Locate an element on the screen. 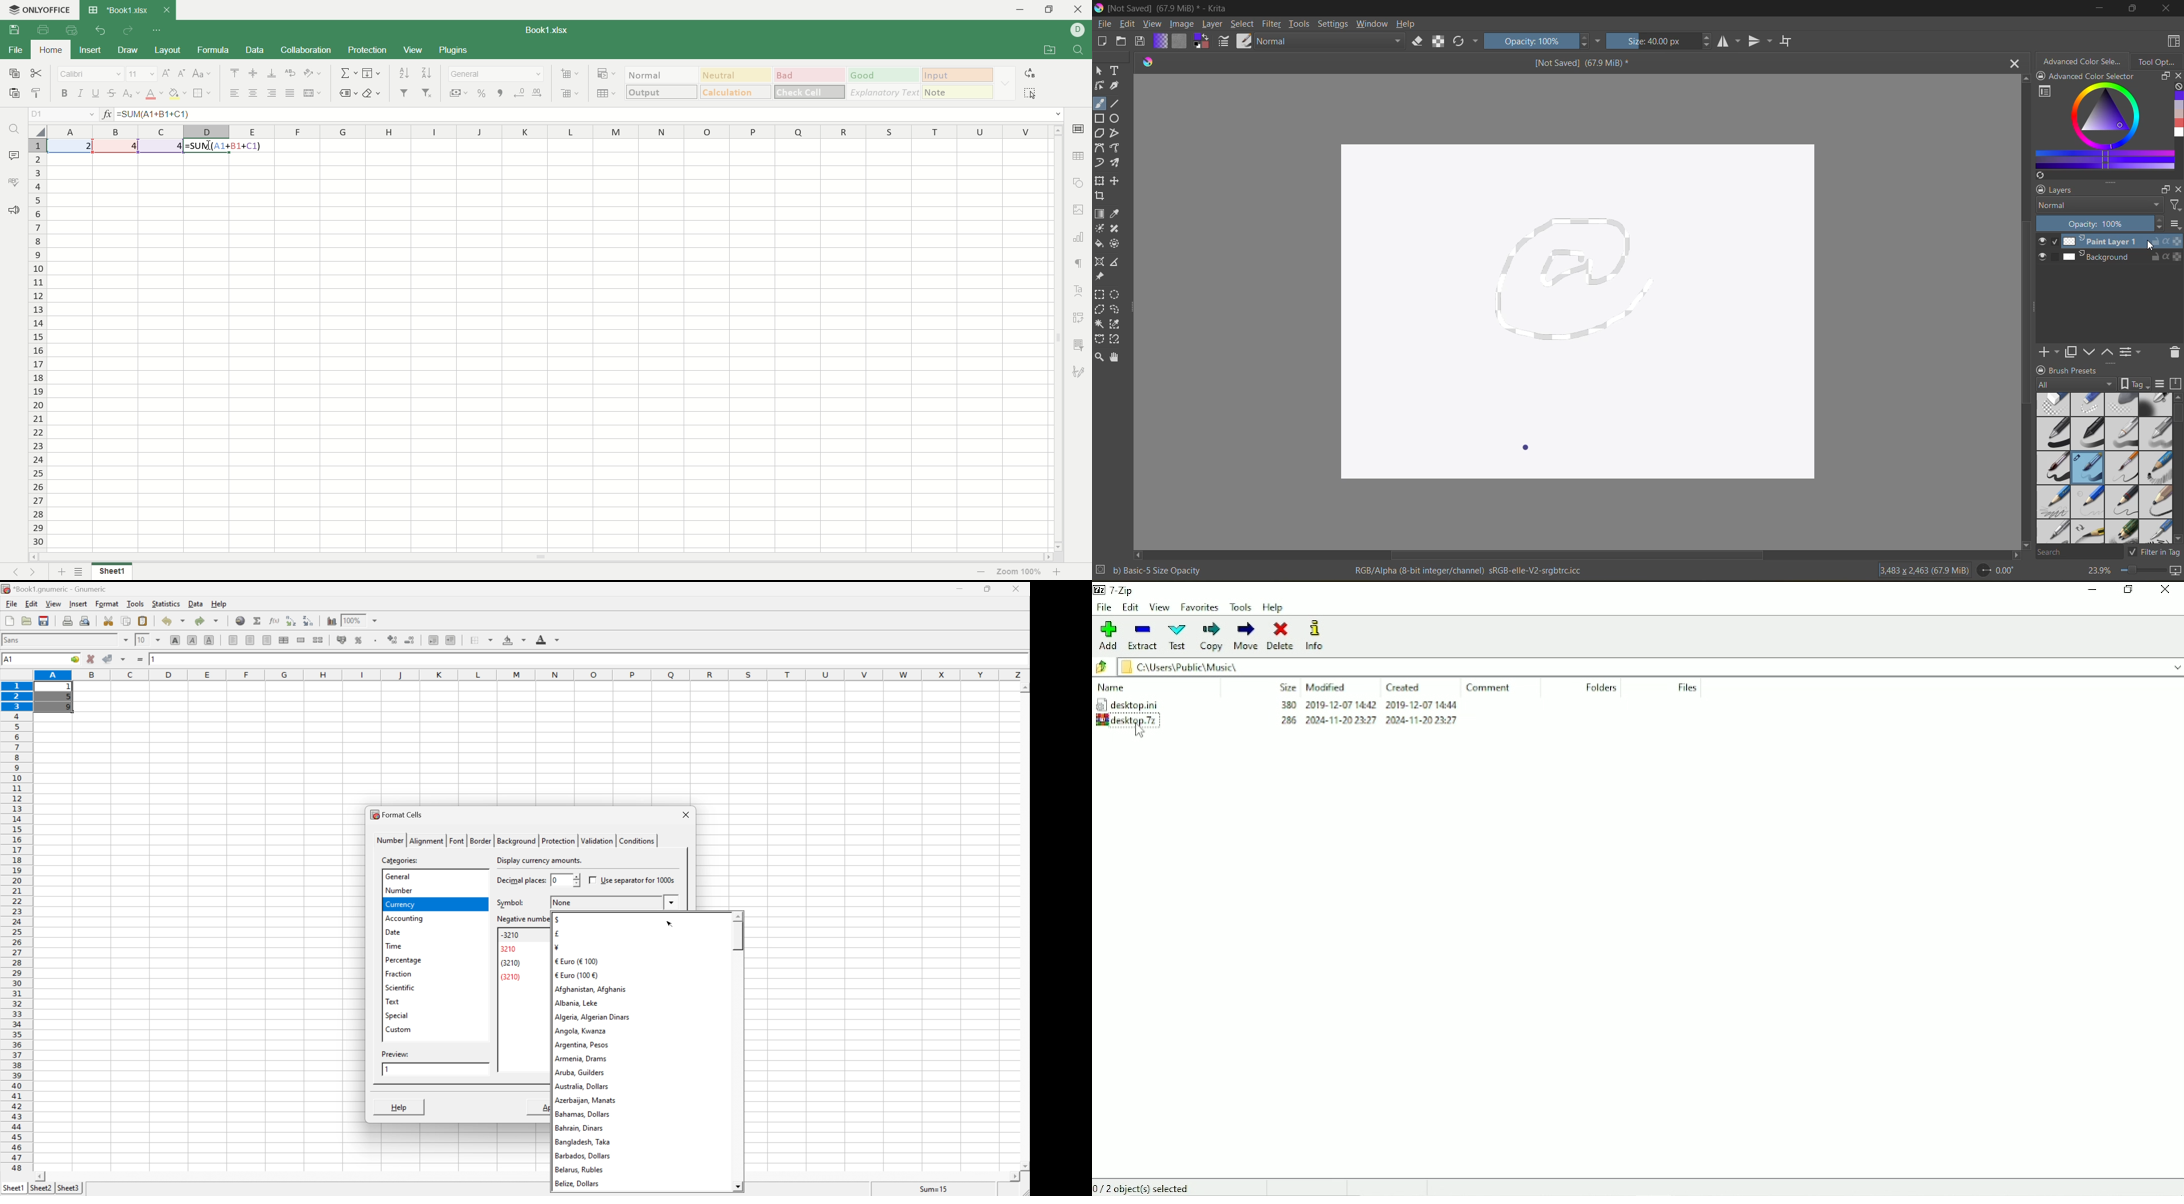 The height and width of the screenshot is (1204, 2184). maximize is located at coordinates (1052, 9).